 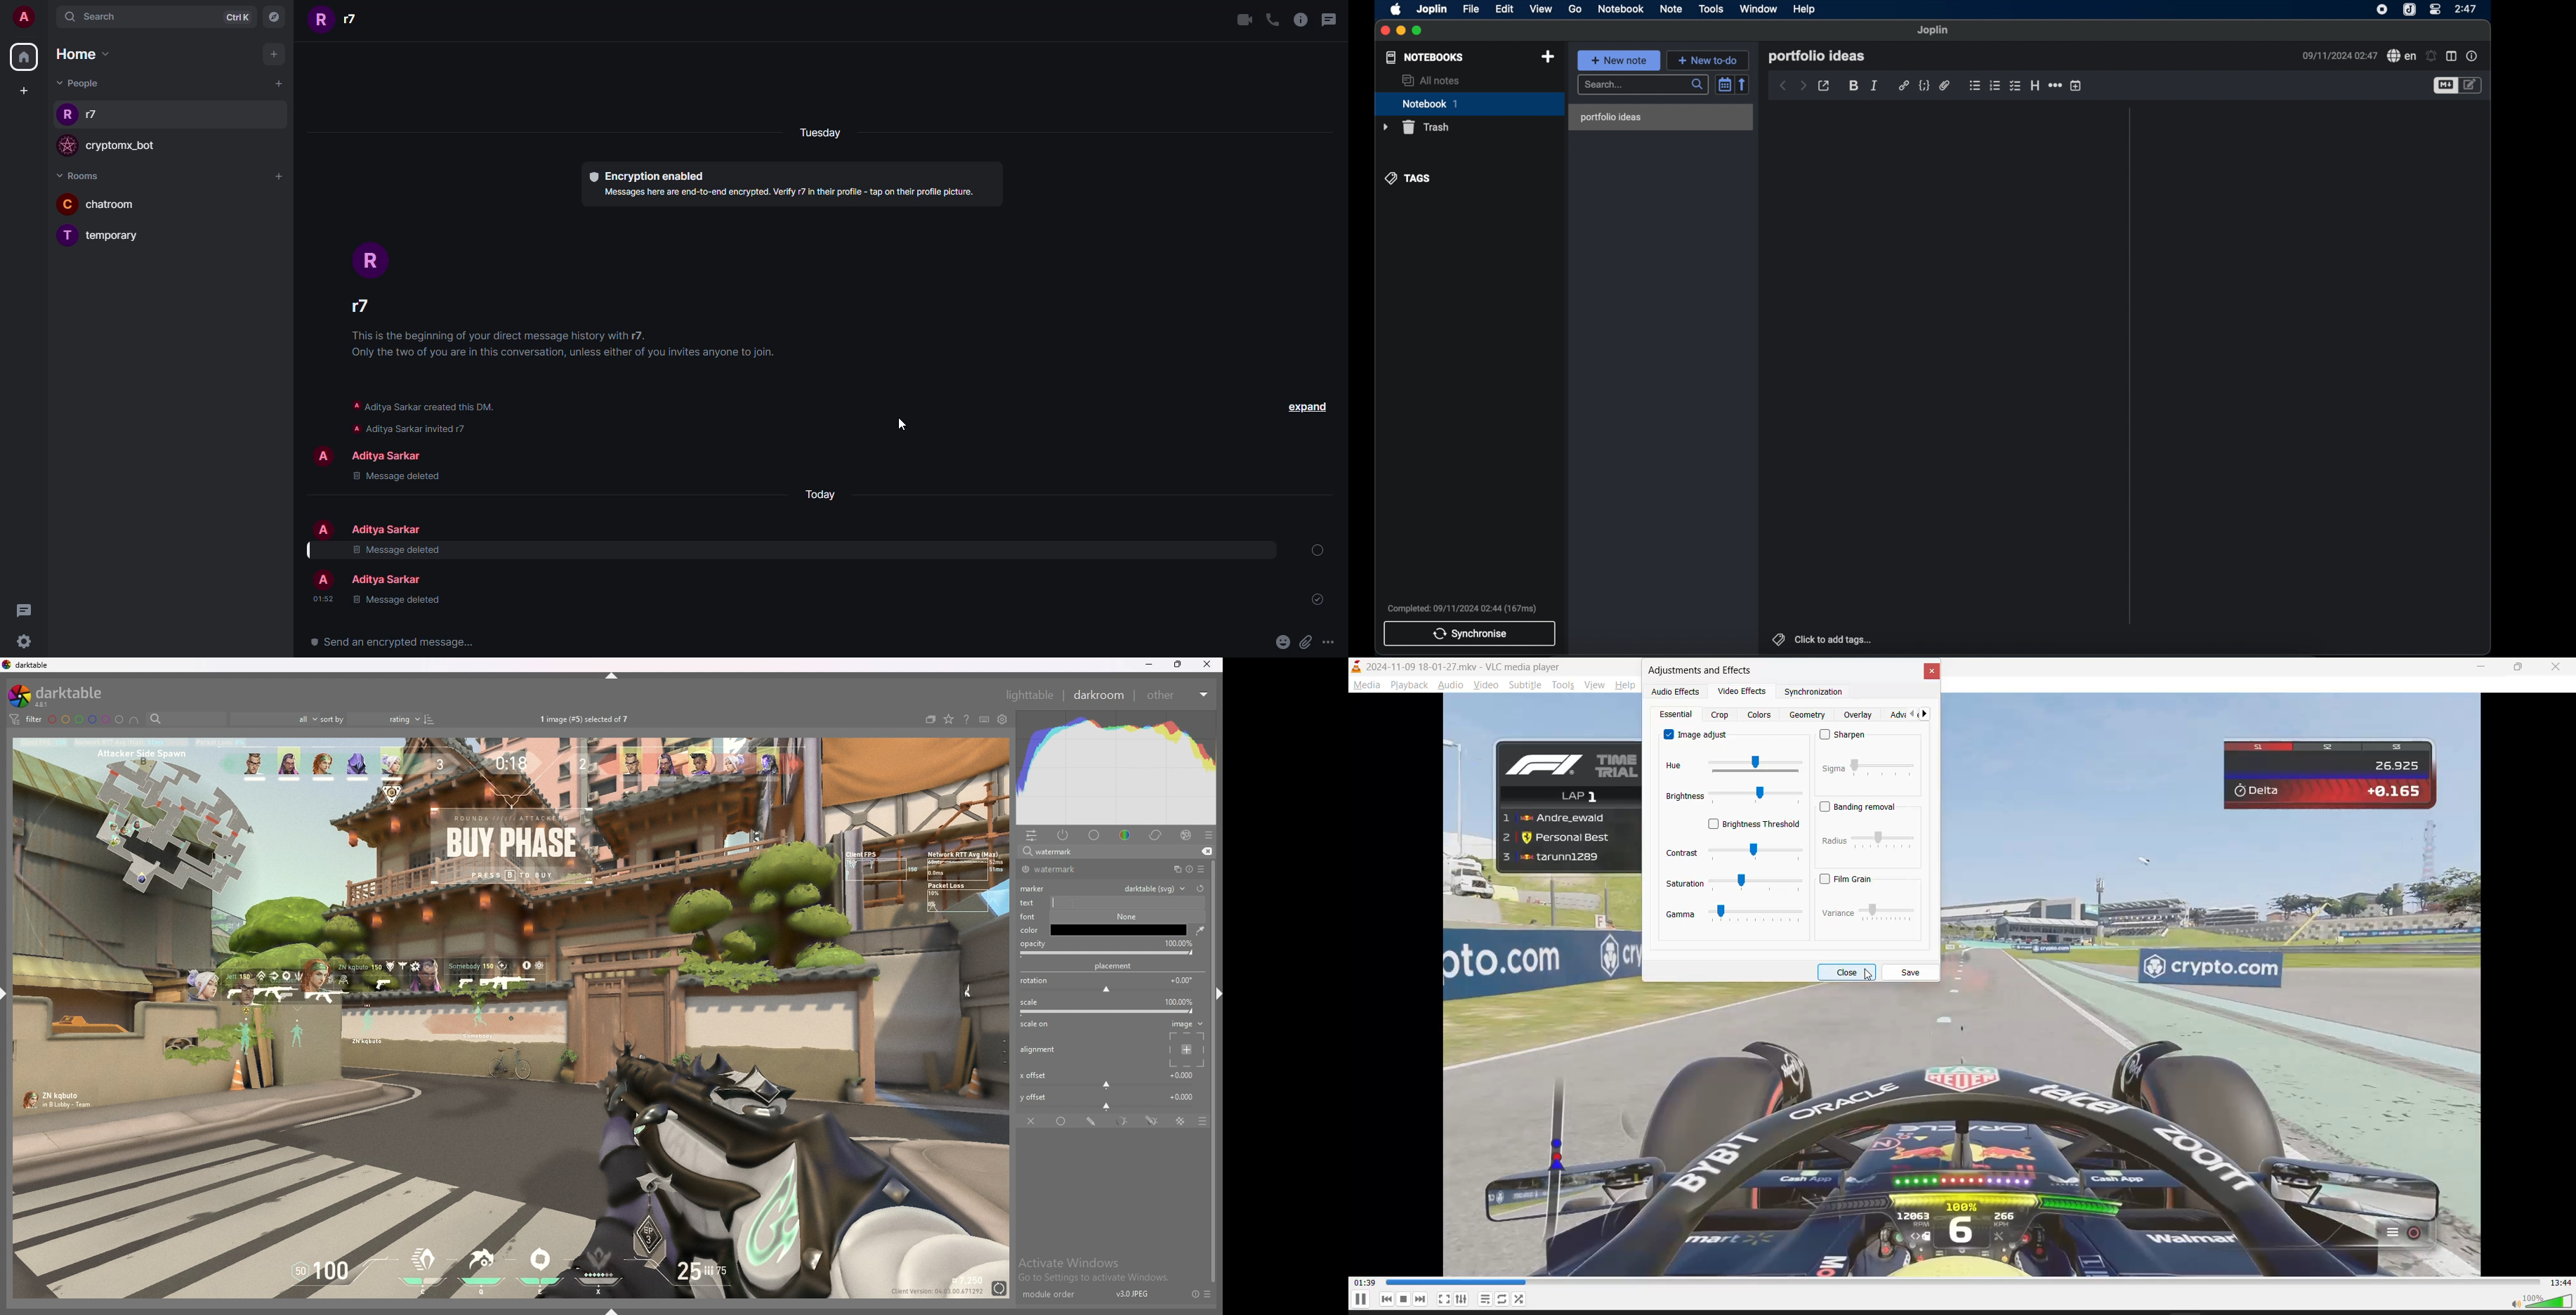 What do you see at coordinates (2473, 85) in the screenshot?
I see `toggle editor` at bounding box center [2473, 85].